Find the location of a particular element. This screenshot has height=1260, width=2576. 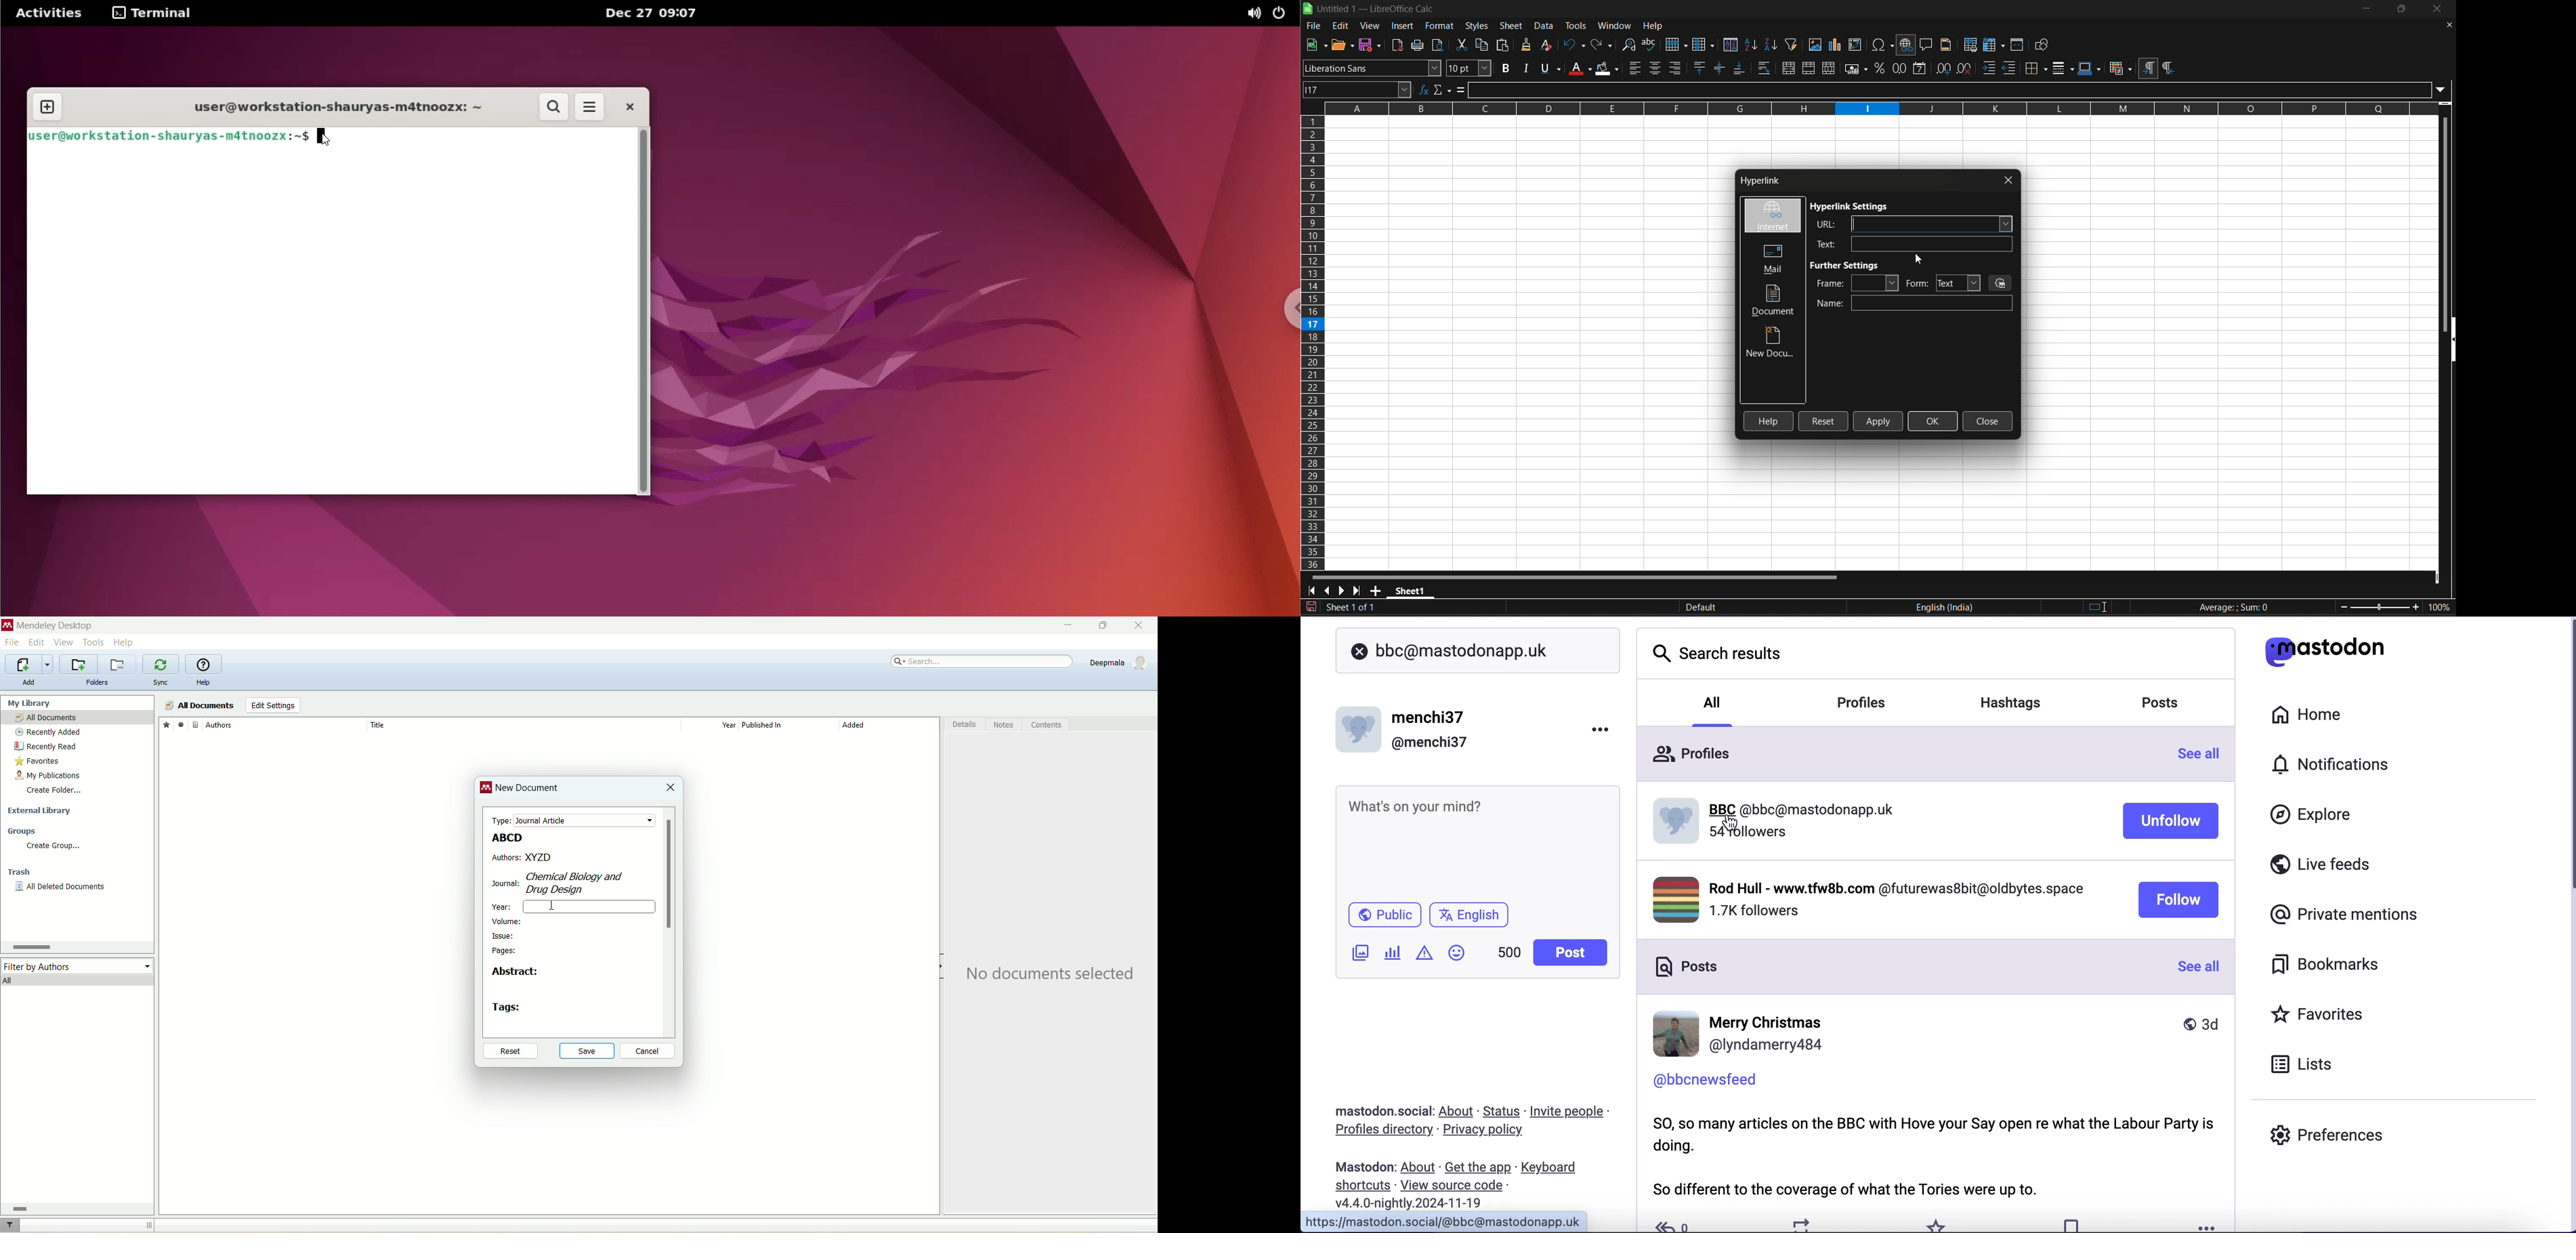

add content warning is located at coordinates (1426, 954).